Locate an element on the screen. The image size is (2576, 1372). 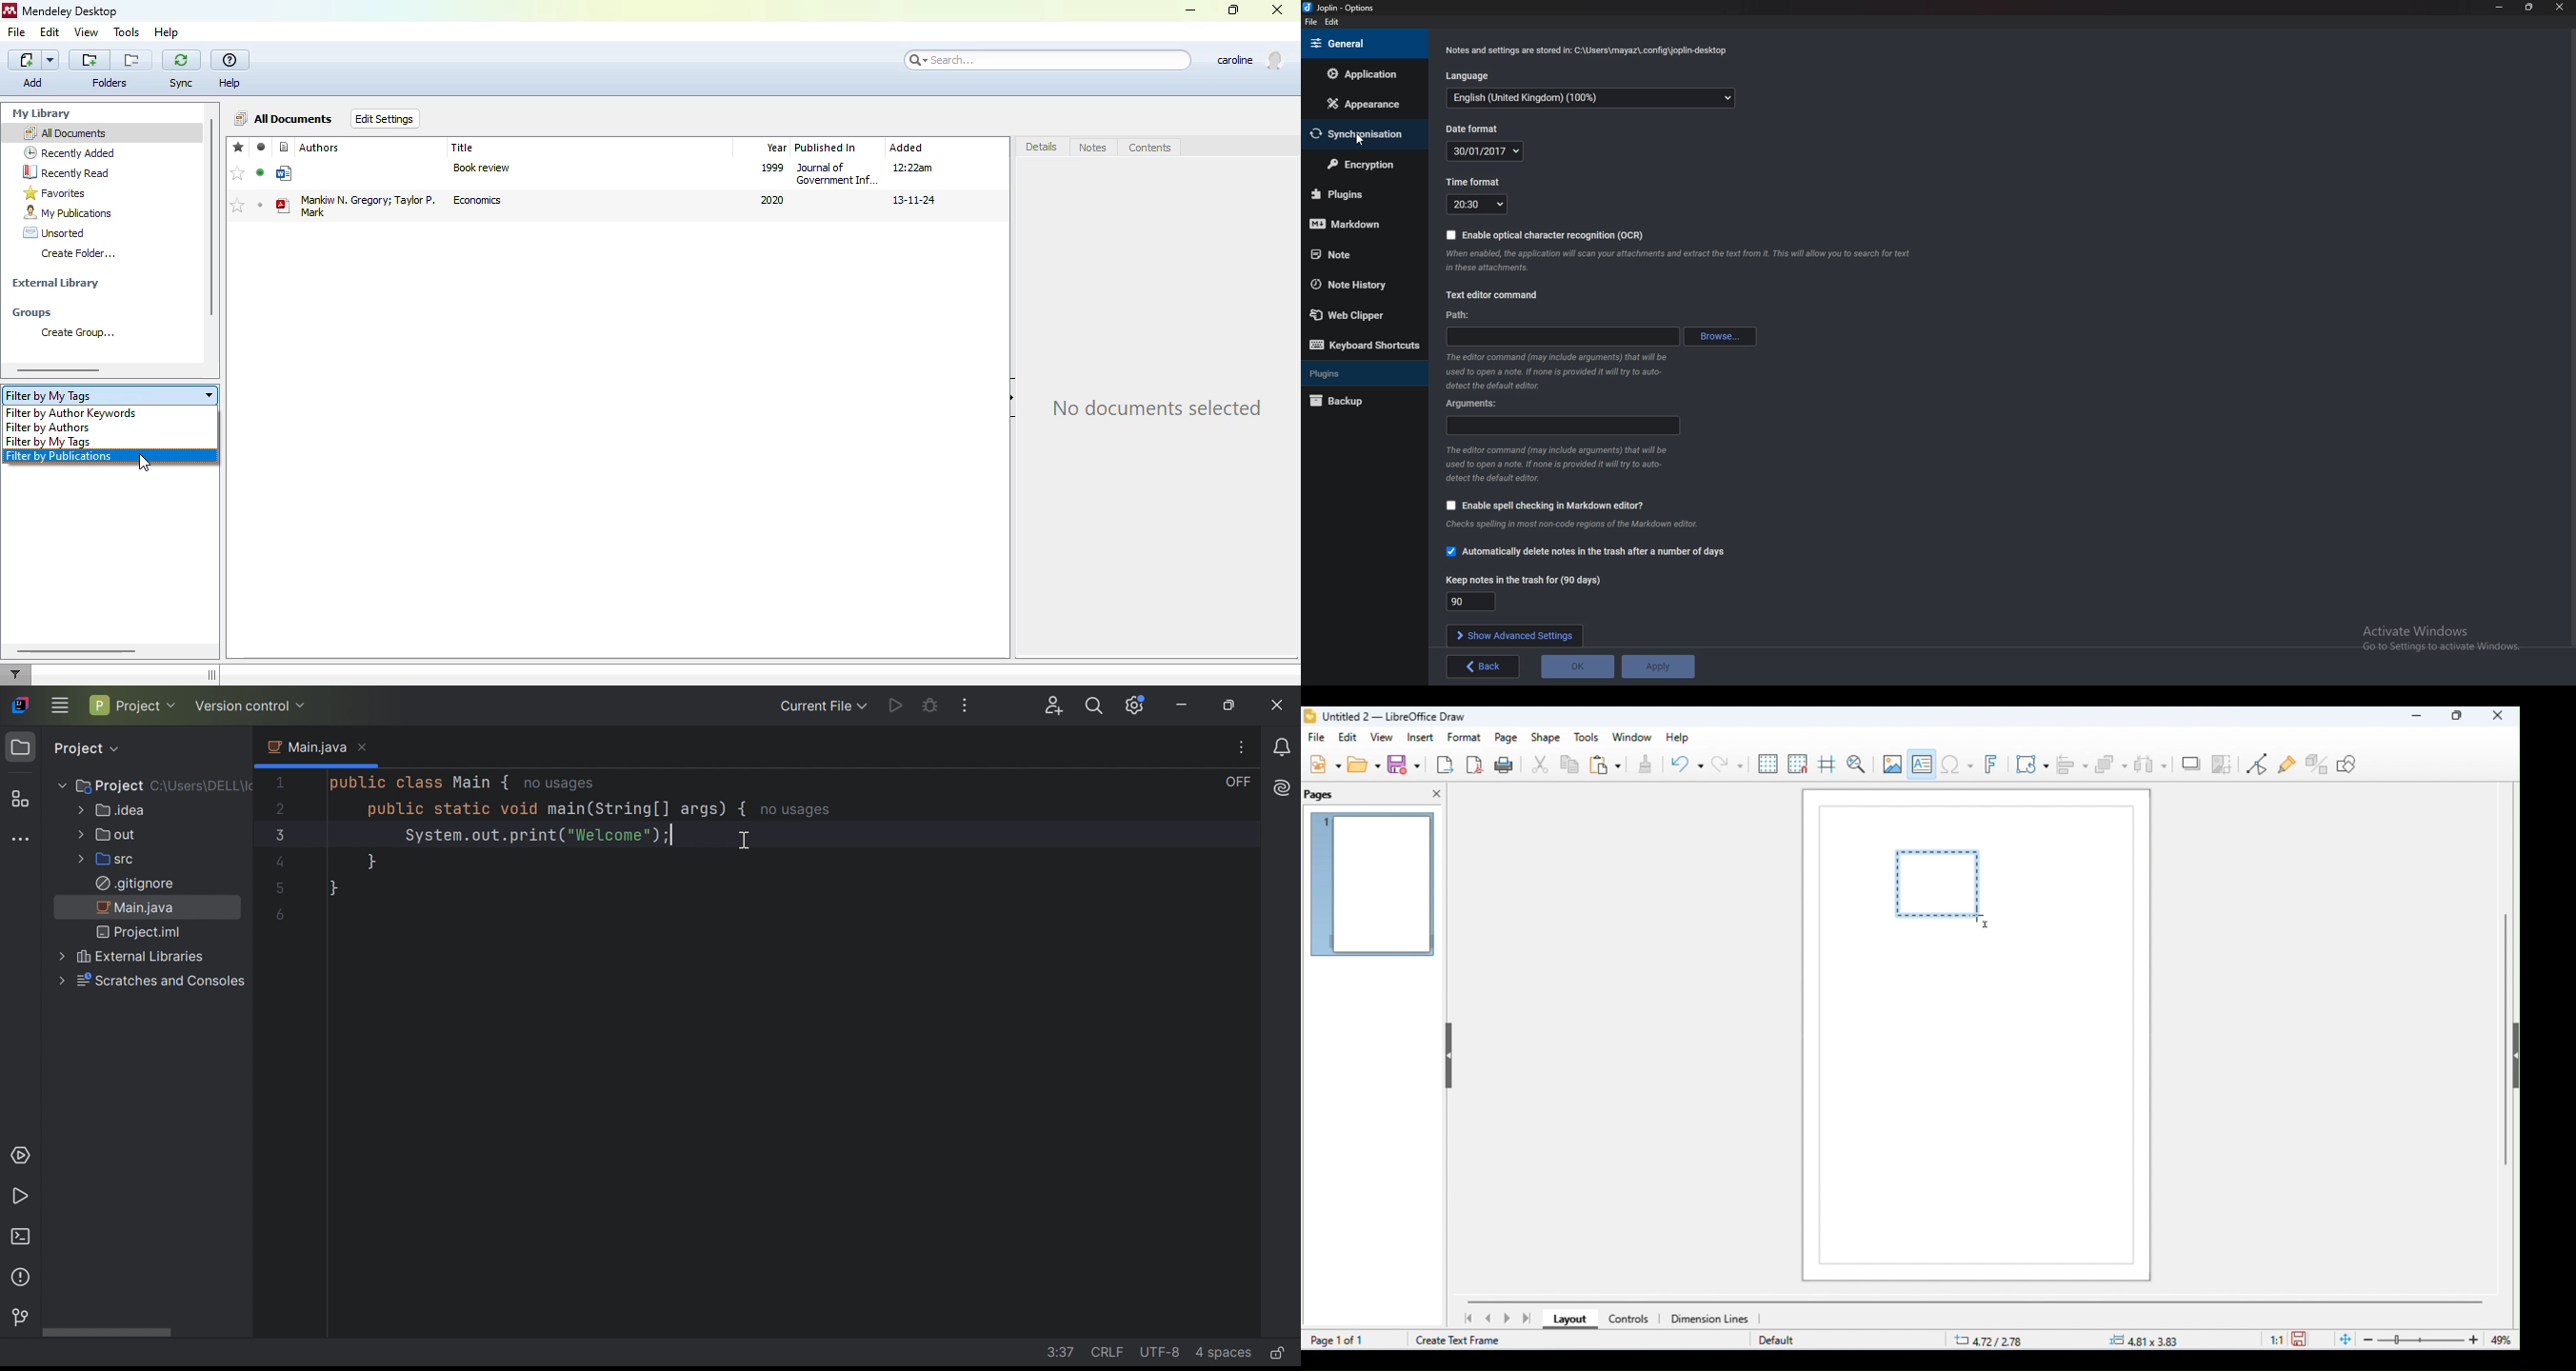
save is located at coordinates (2301, 1338).